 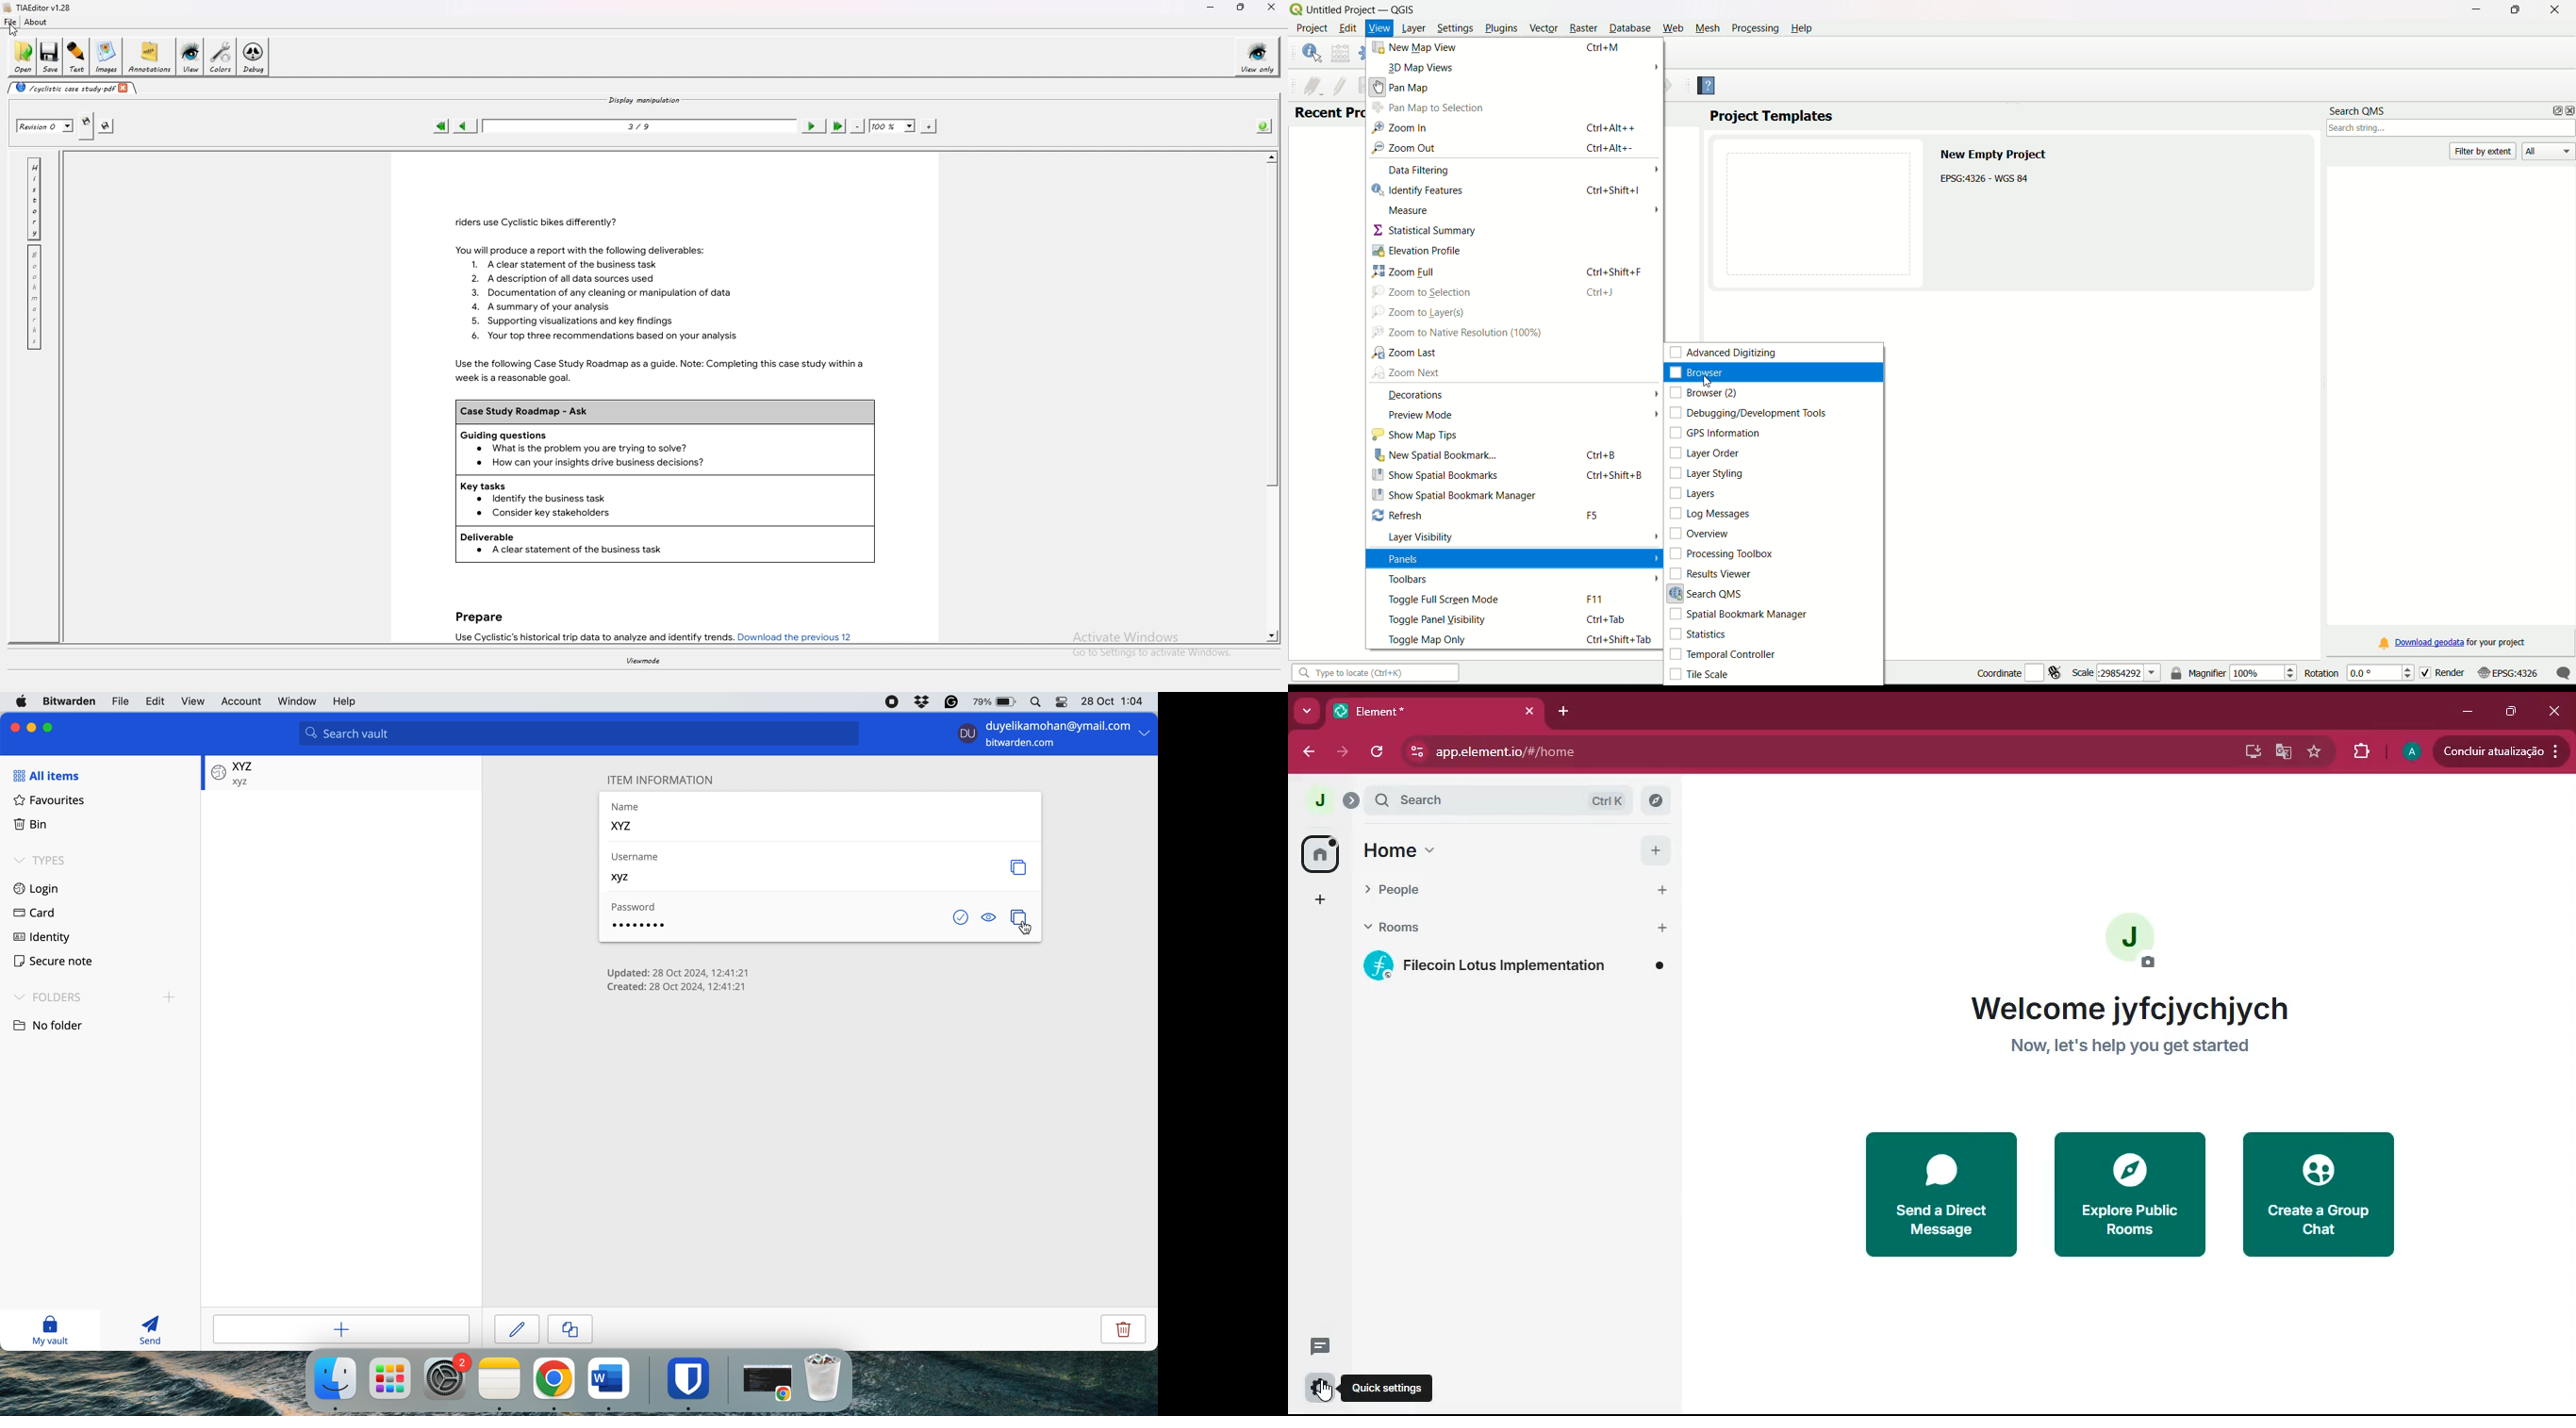 I want to click on View, so click(x=1378, y=29).